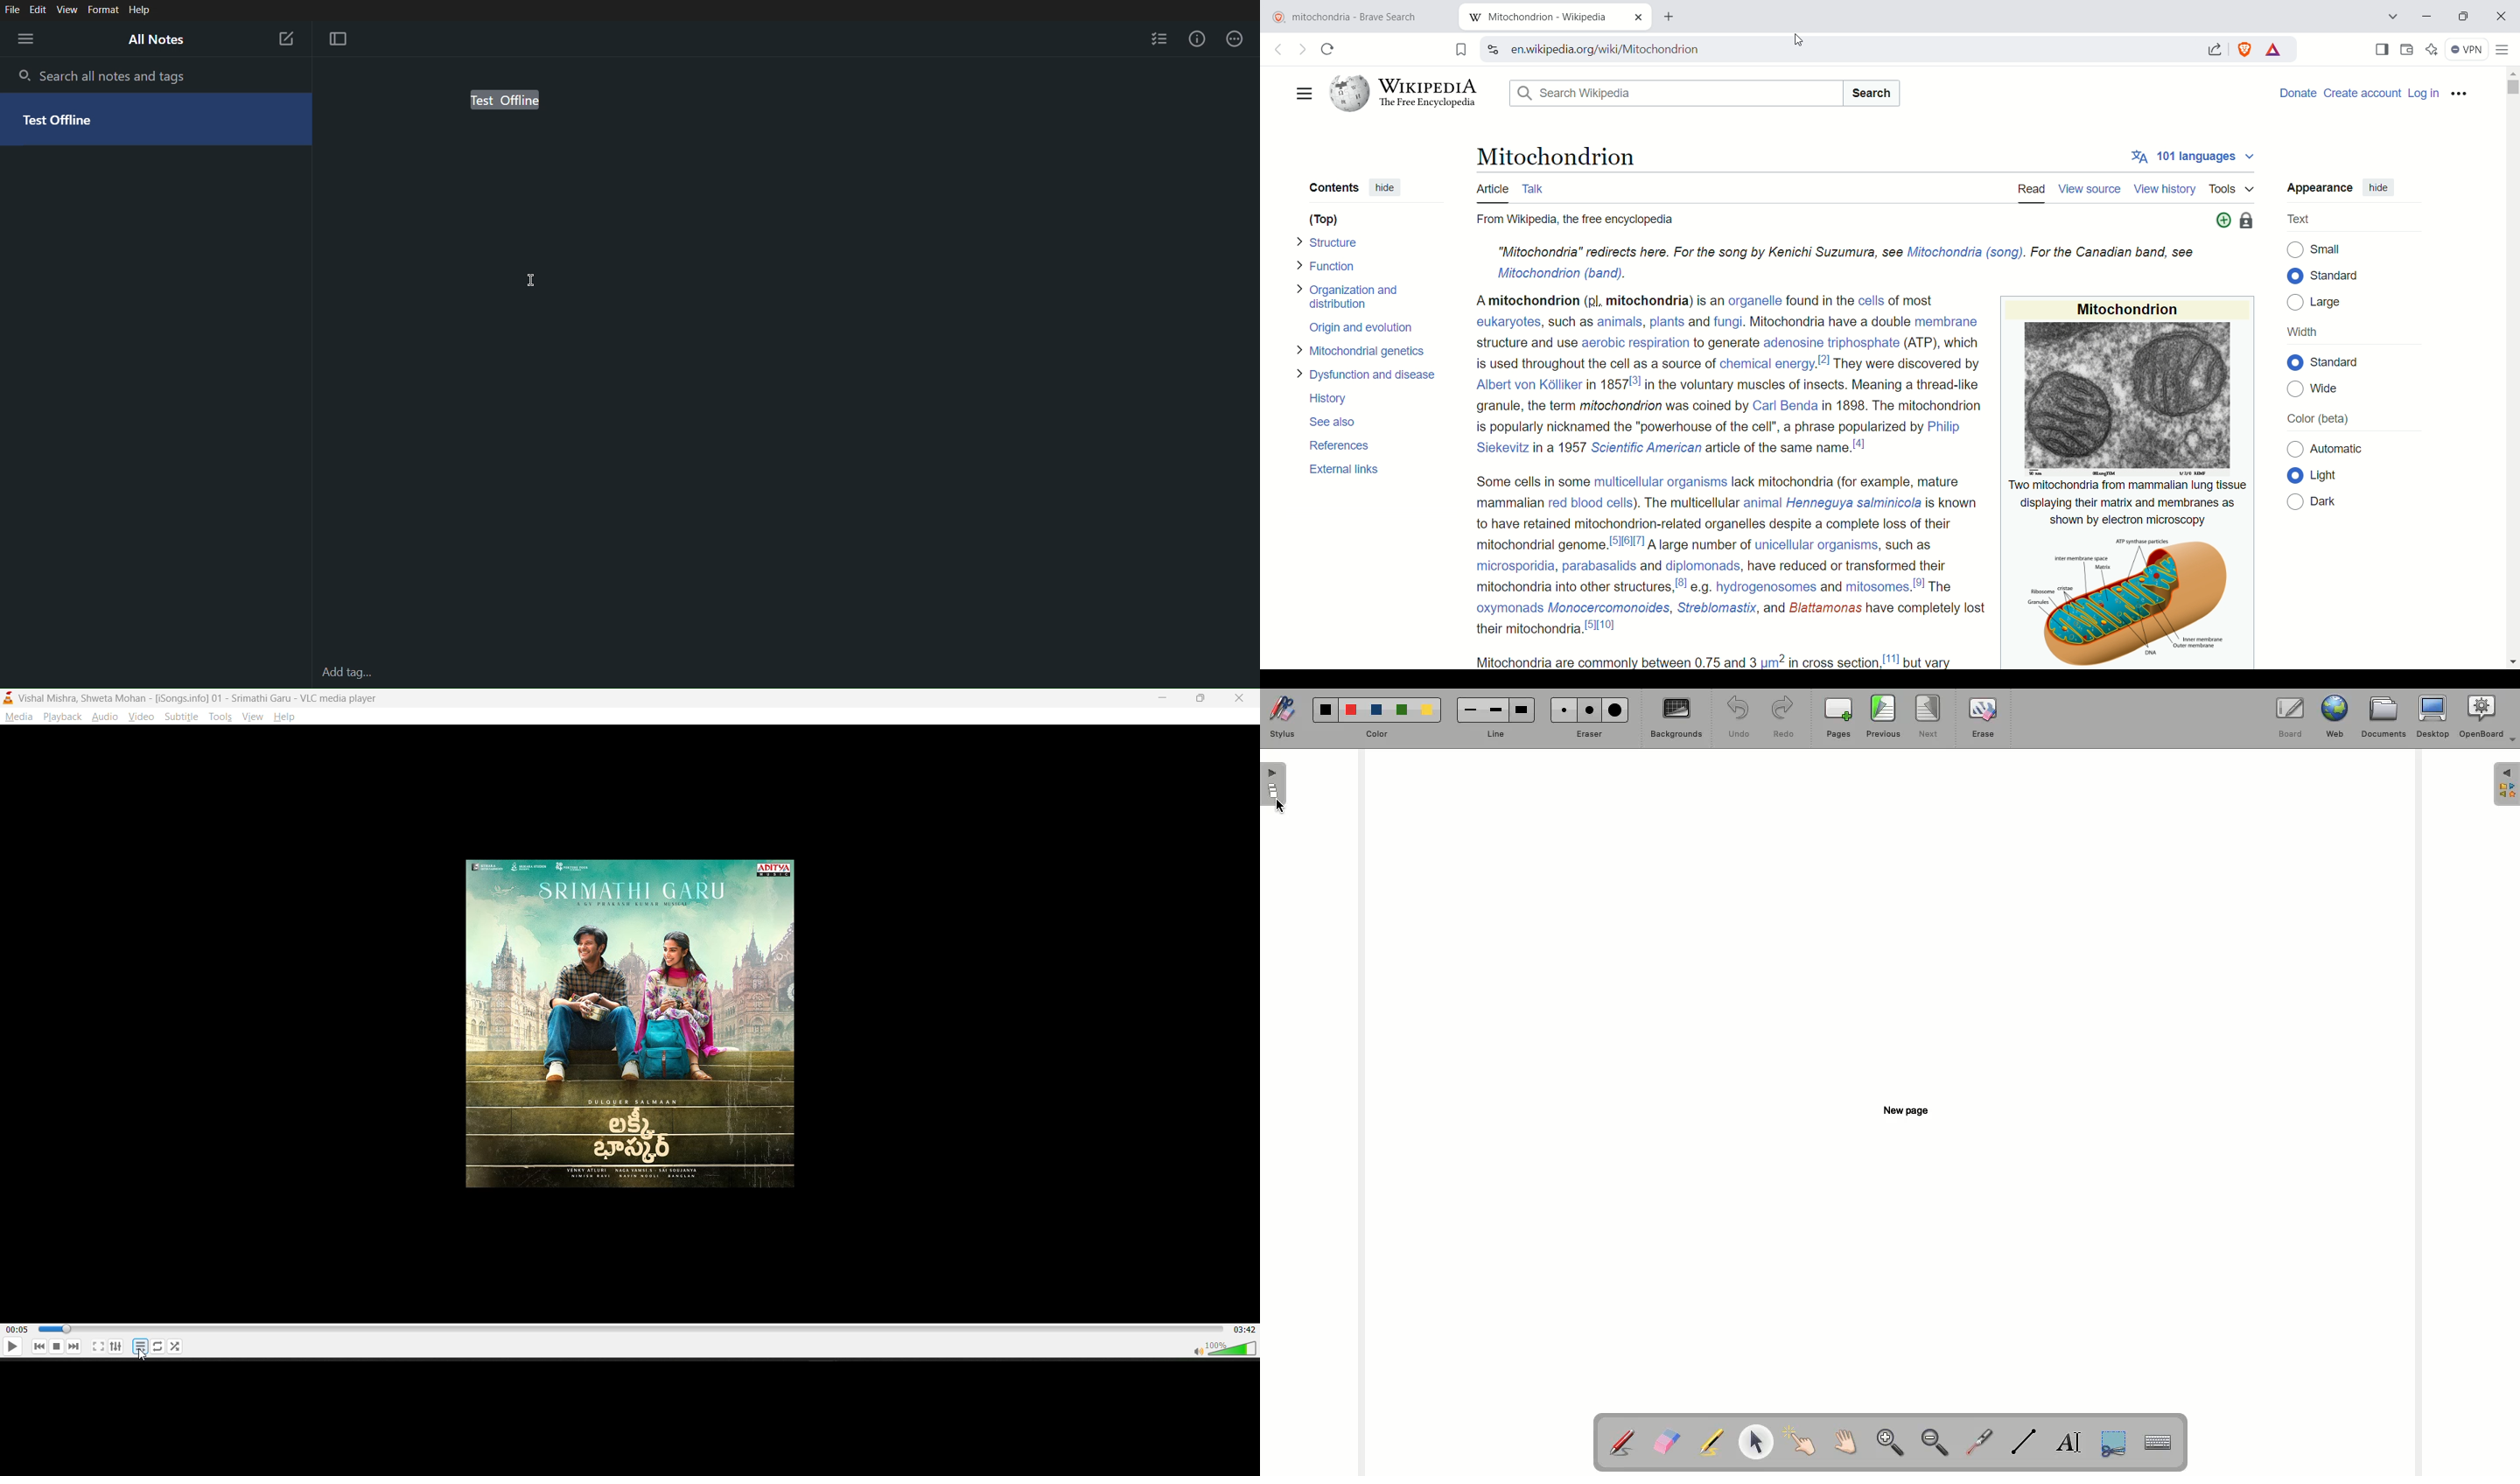 This screenshot has height=1484, width=2520. What do you see at coordinates (1621, 1444) in the screenshot?
I see `Annotate the document` at bounding box center [1621, 1444].